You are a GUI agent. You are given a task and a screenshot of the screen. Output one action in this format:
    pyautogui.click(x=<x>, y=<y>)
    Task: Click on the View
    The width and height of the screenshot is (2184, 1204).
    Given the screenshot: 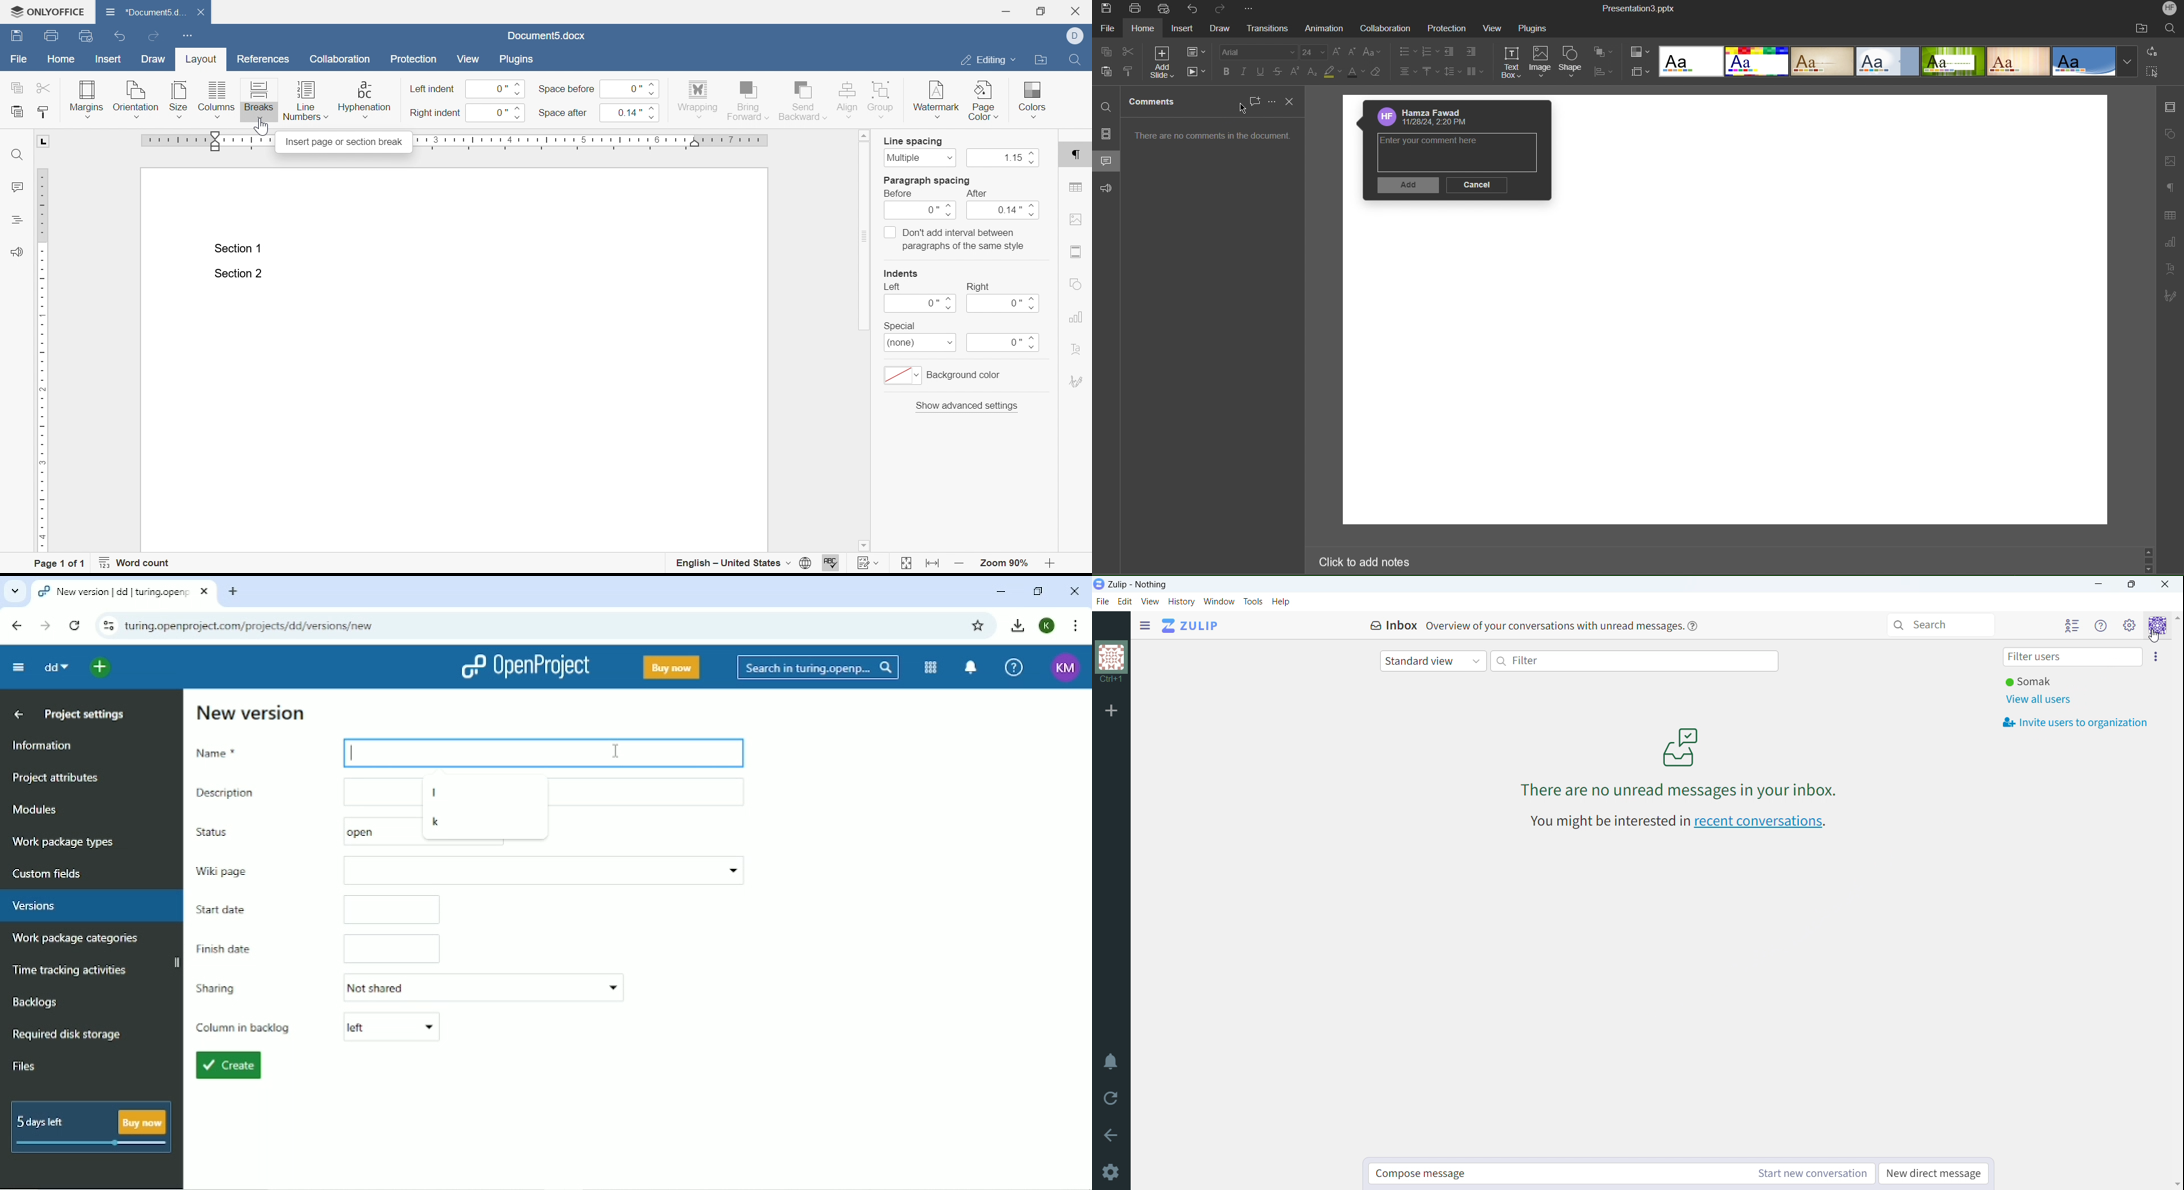 What is the action you would take?
    pyautogui.click(x=1495, y=28)
    